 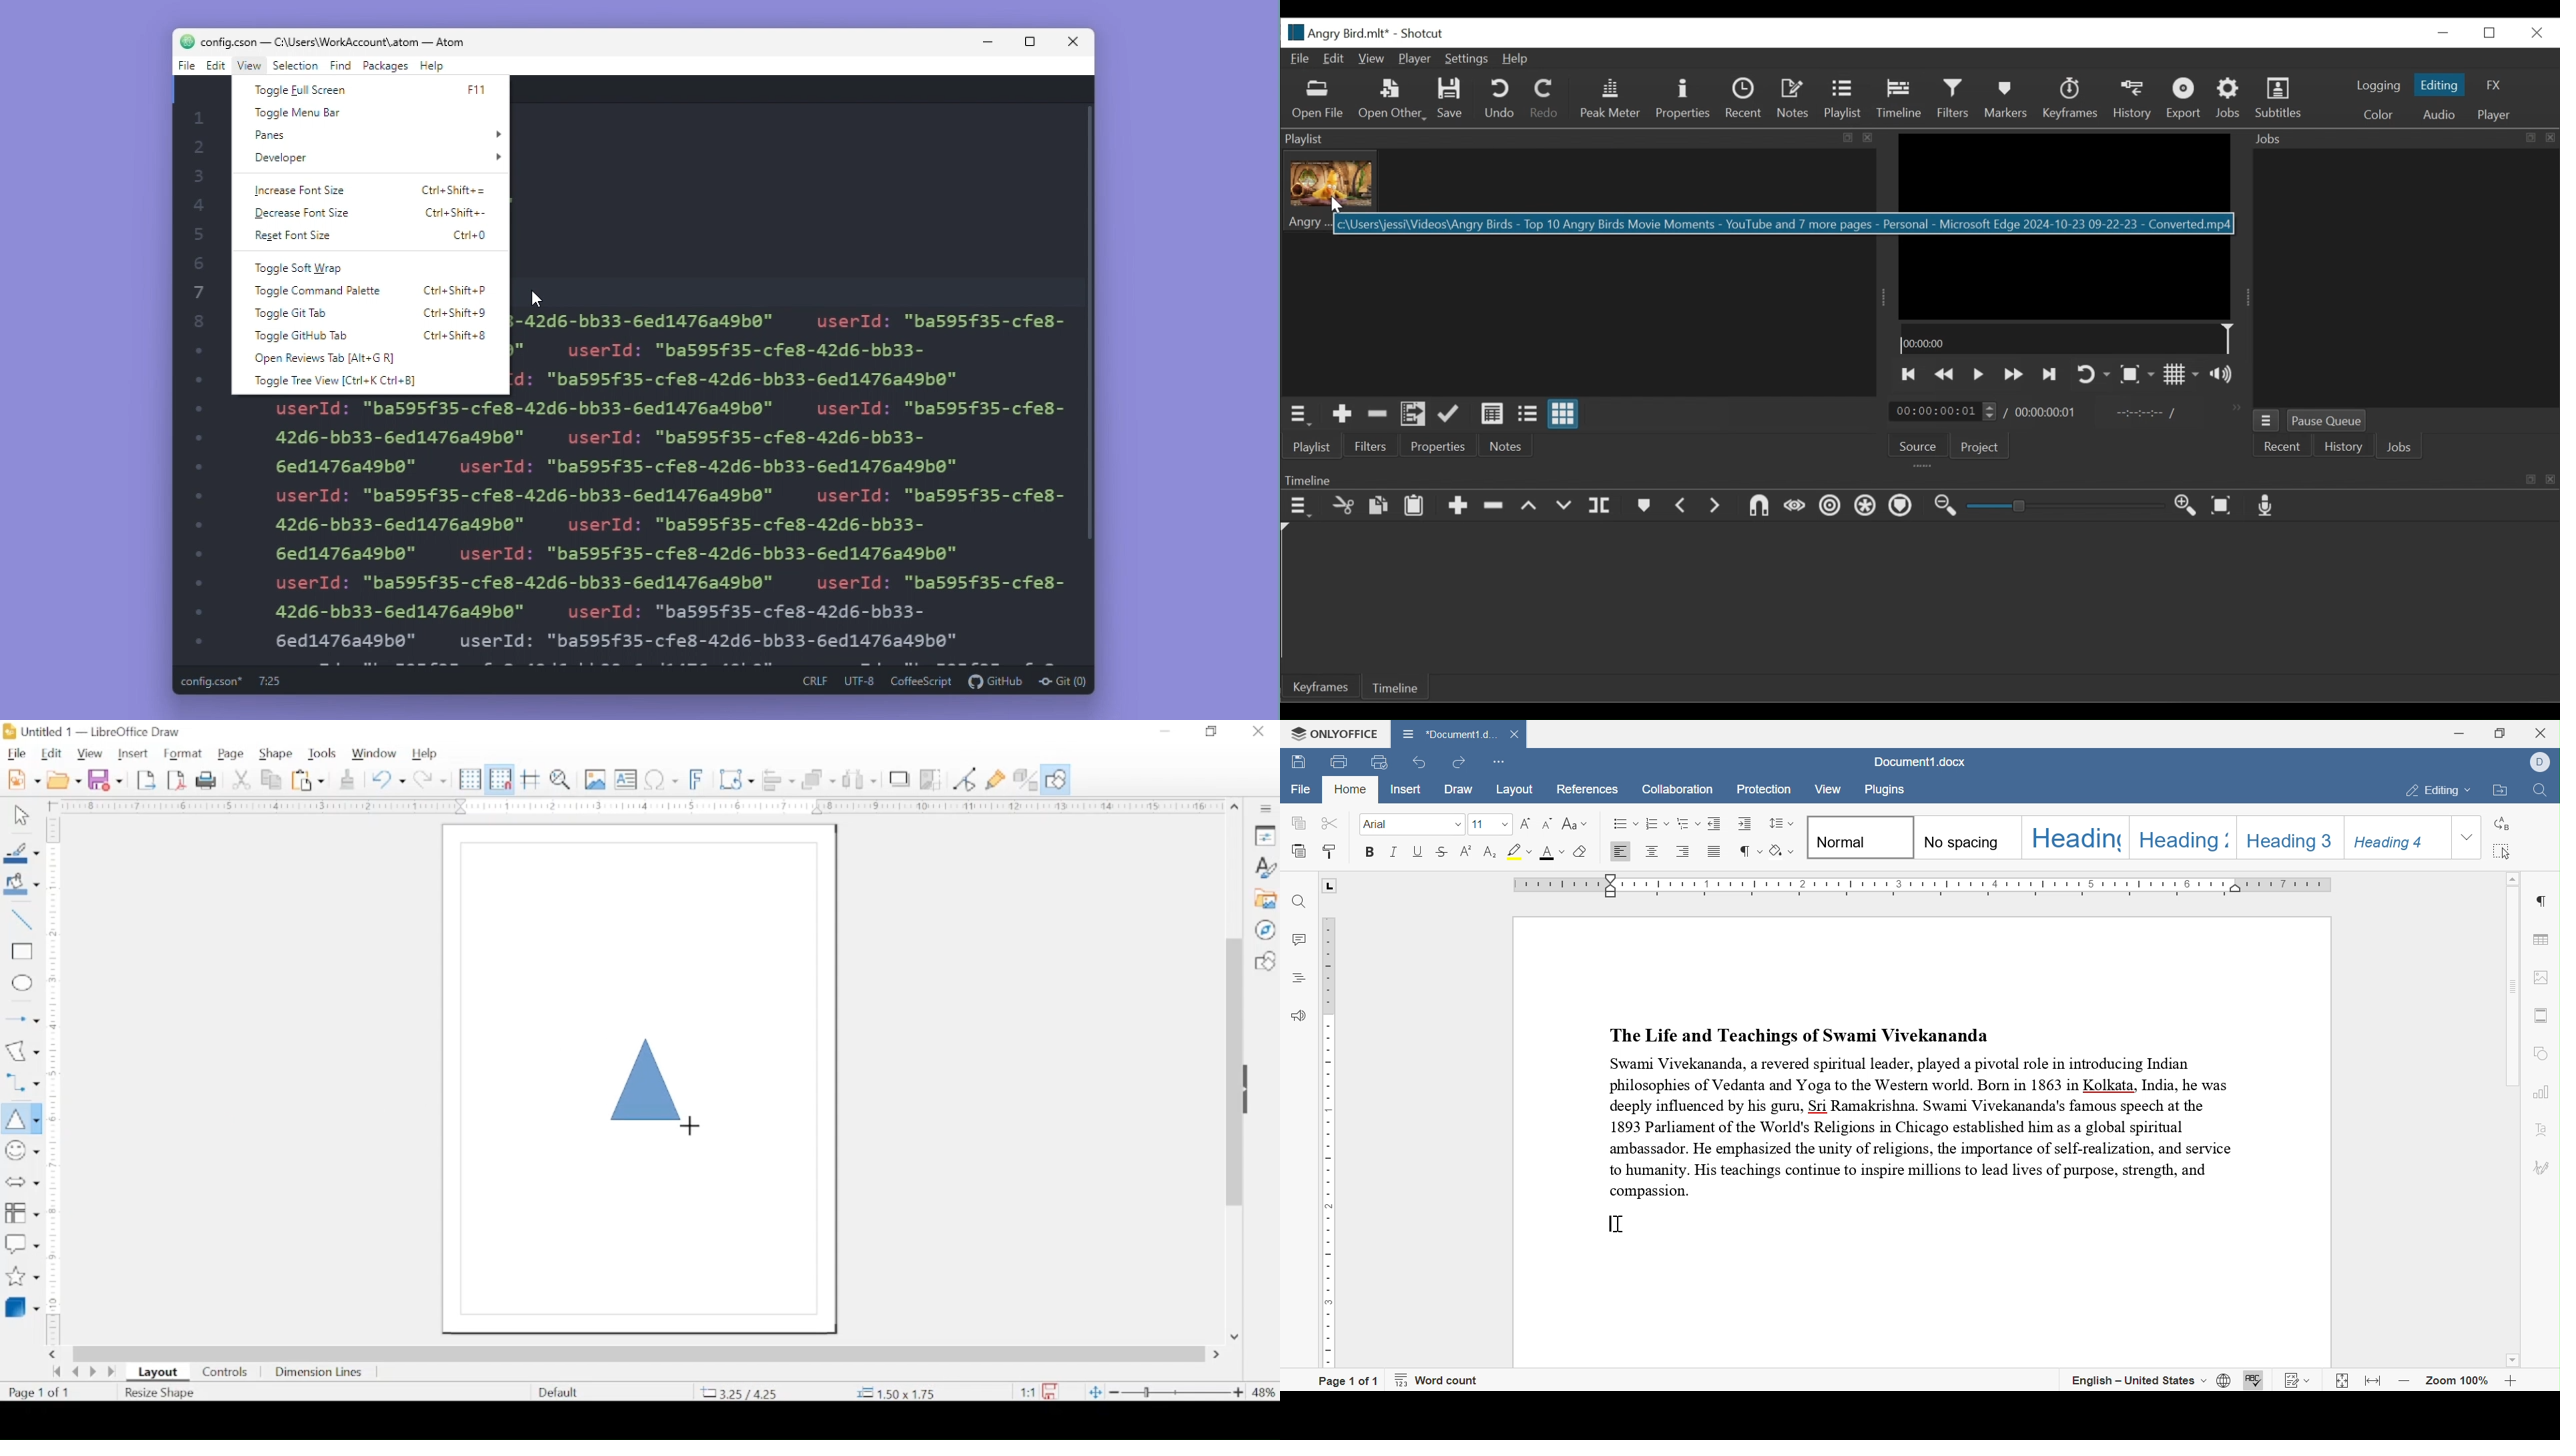 I want to click on customize quick access toolbar, so click(x=1497, y=764).